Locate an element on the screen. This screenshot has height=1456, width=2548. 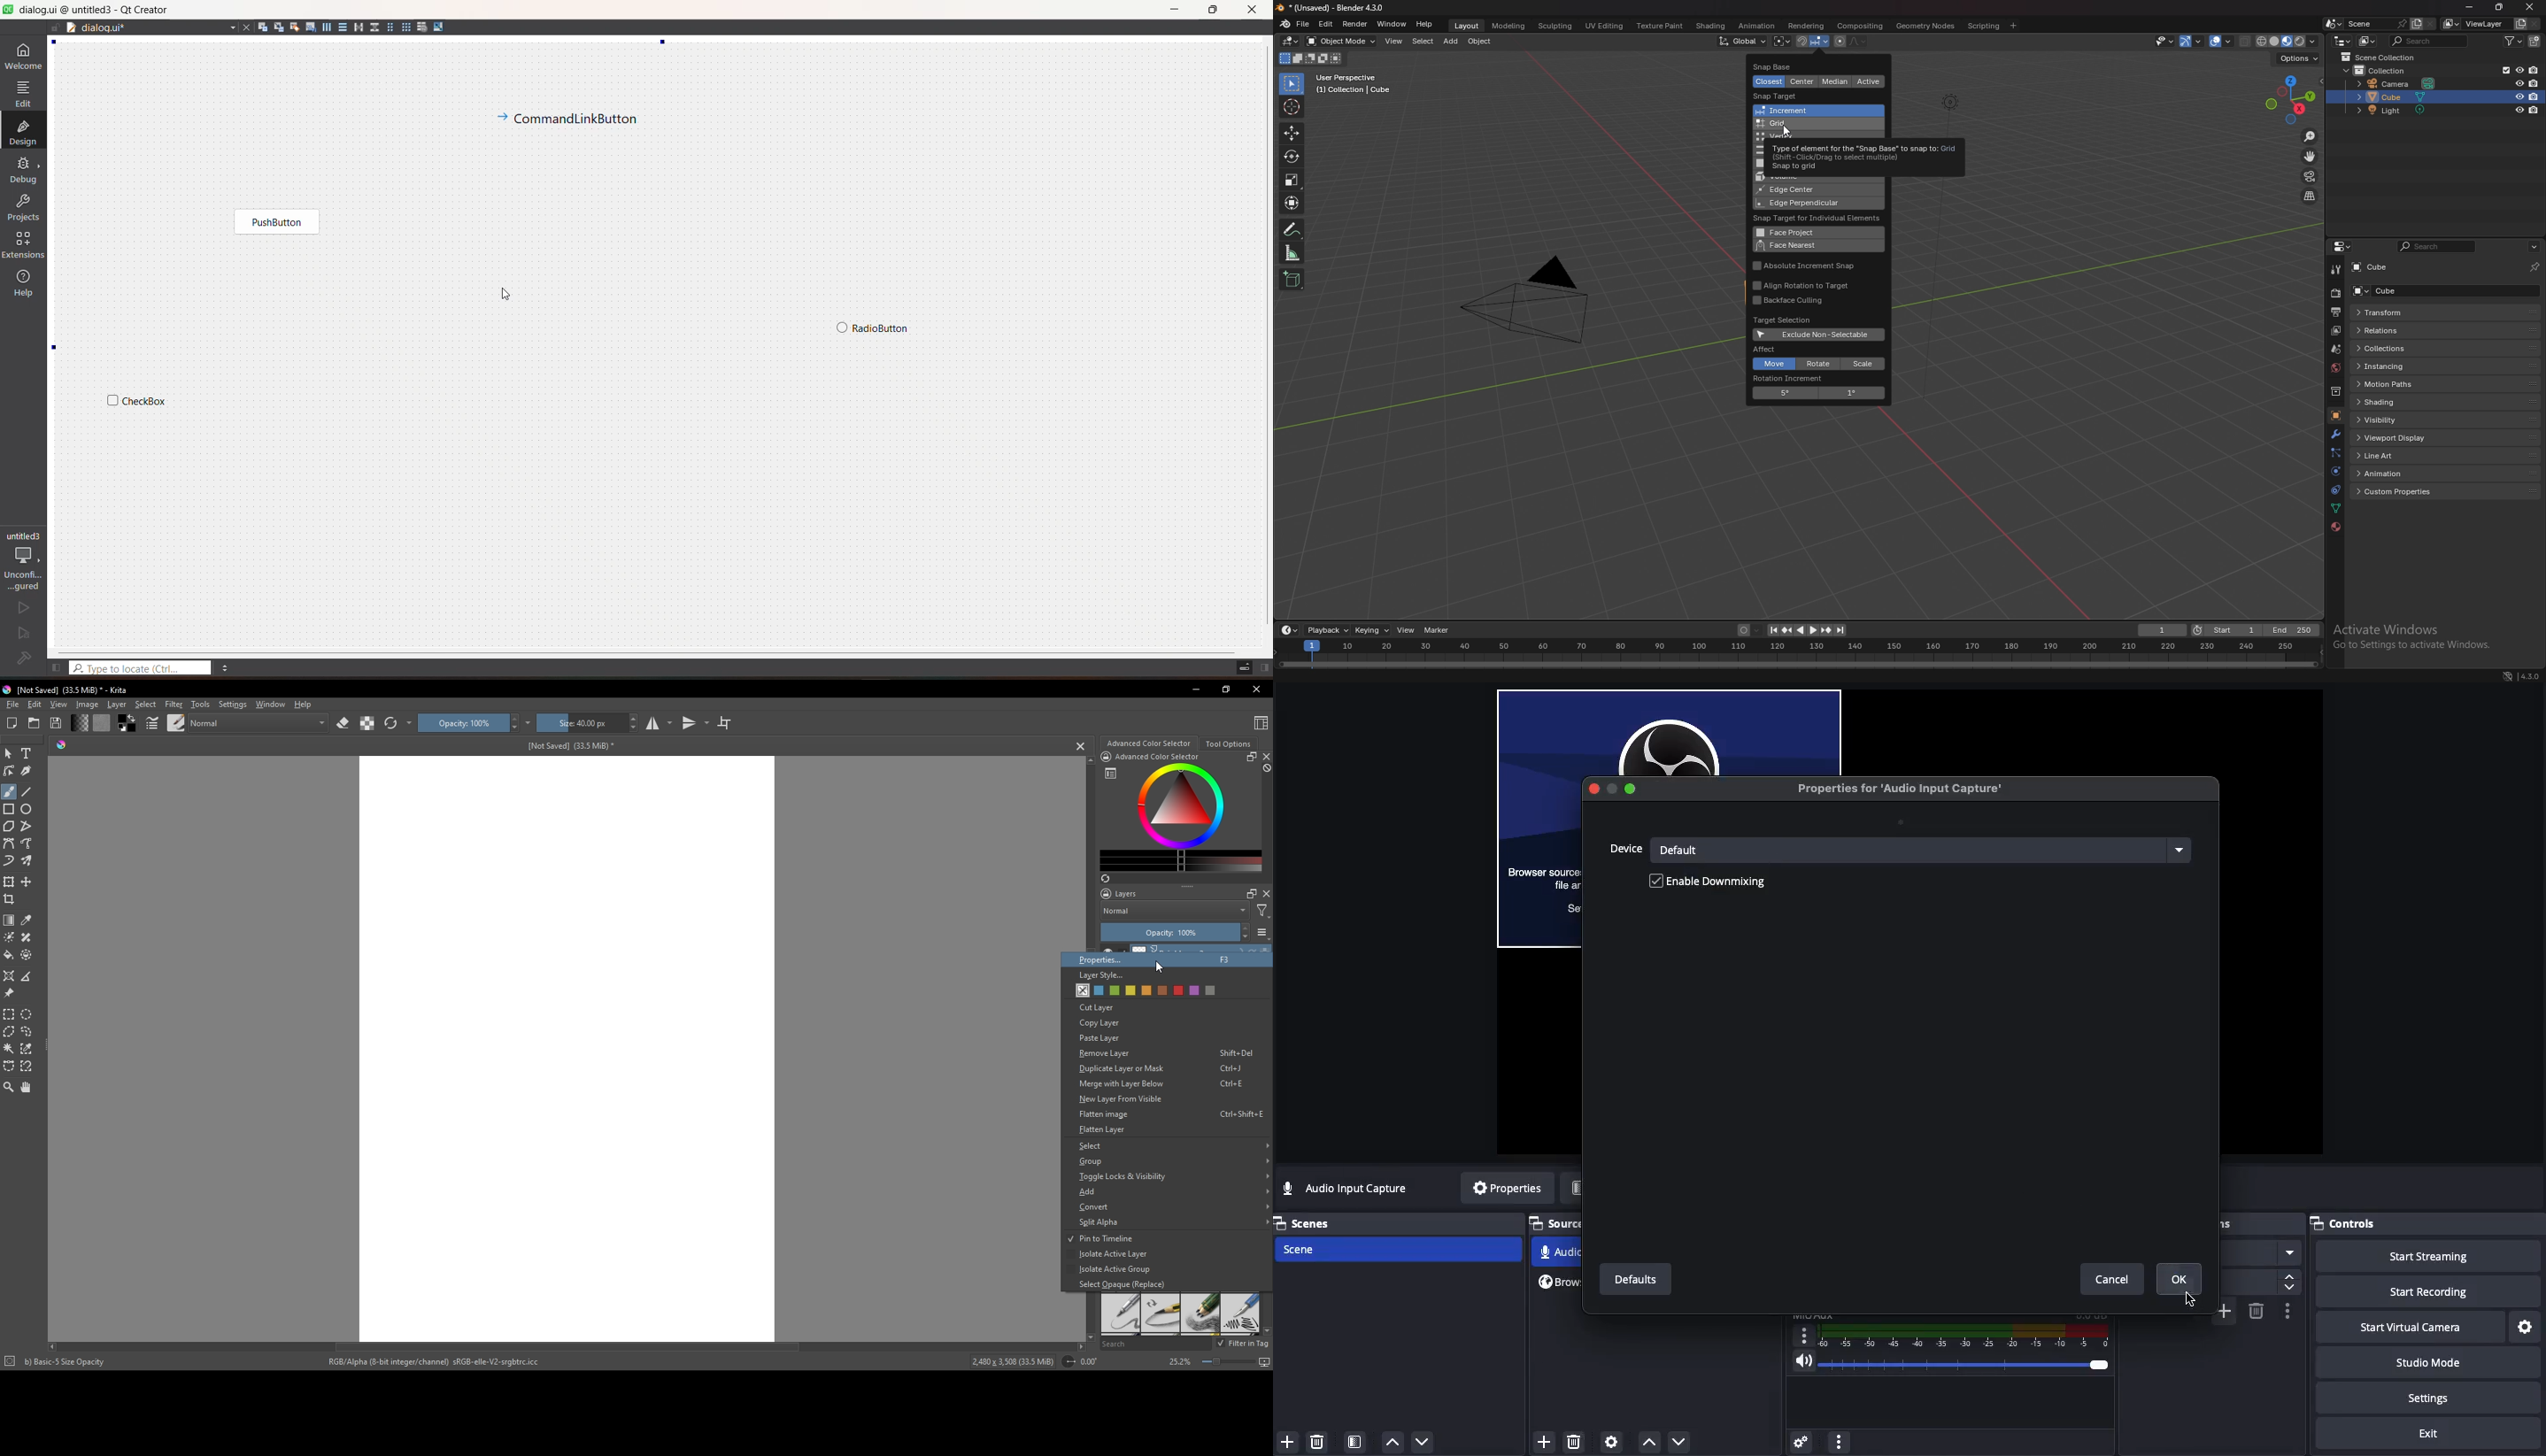
editor type is located at coordinates (1290, 630).